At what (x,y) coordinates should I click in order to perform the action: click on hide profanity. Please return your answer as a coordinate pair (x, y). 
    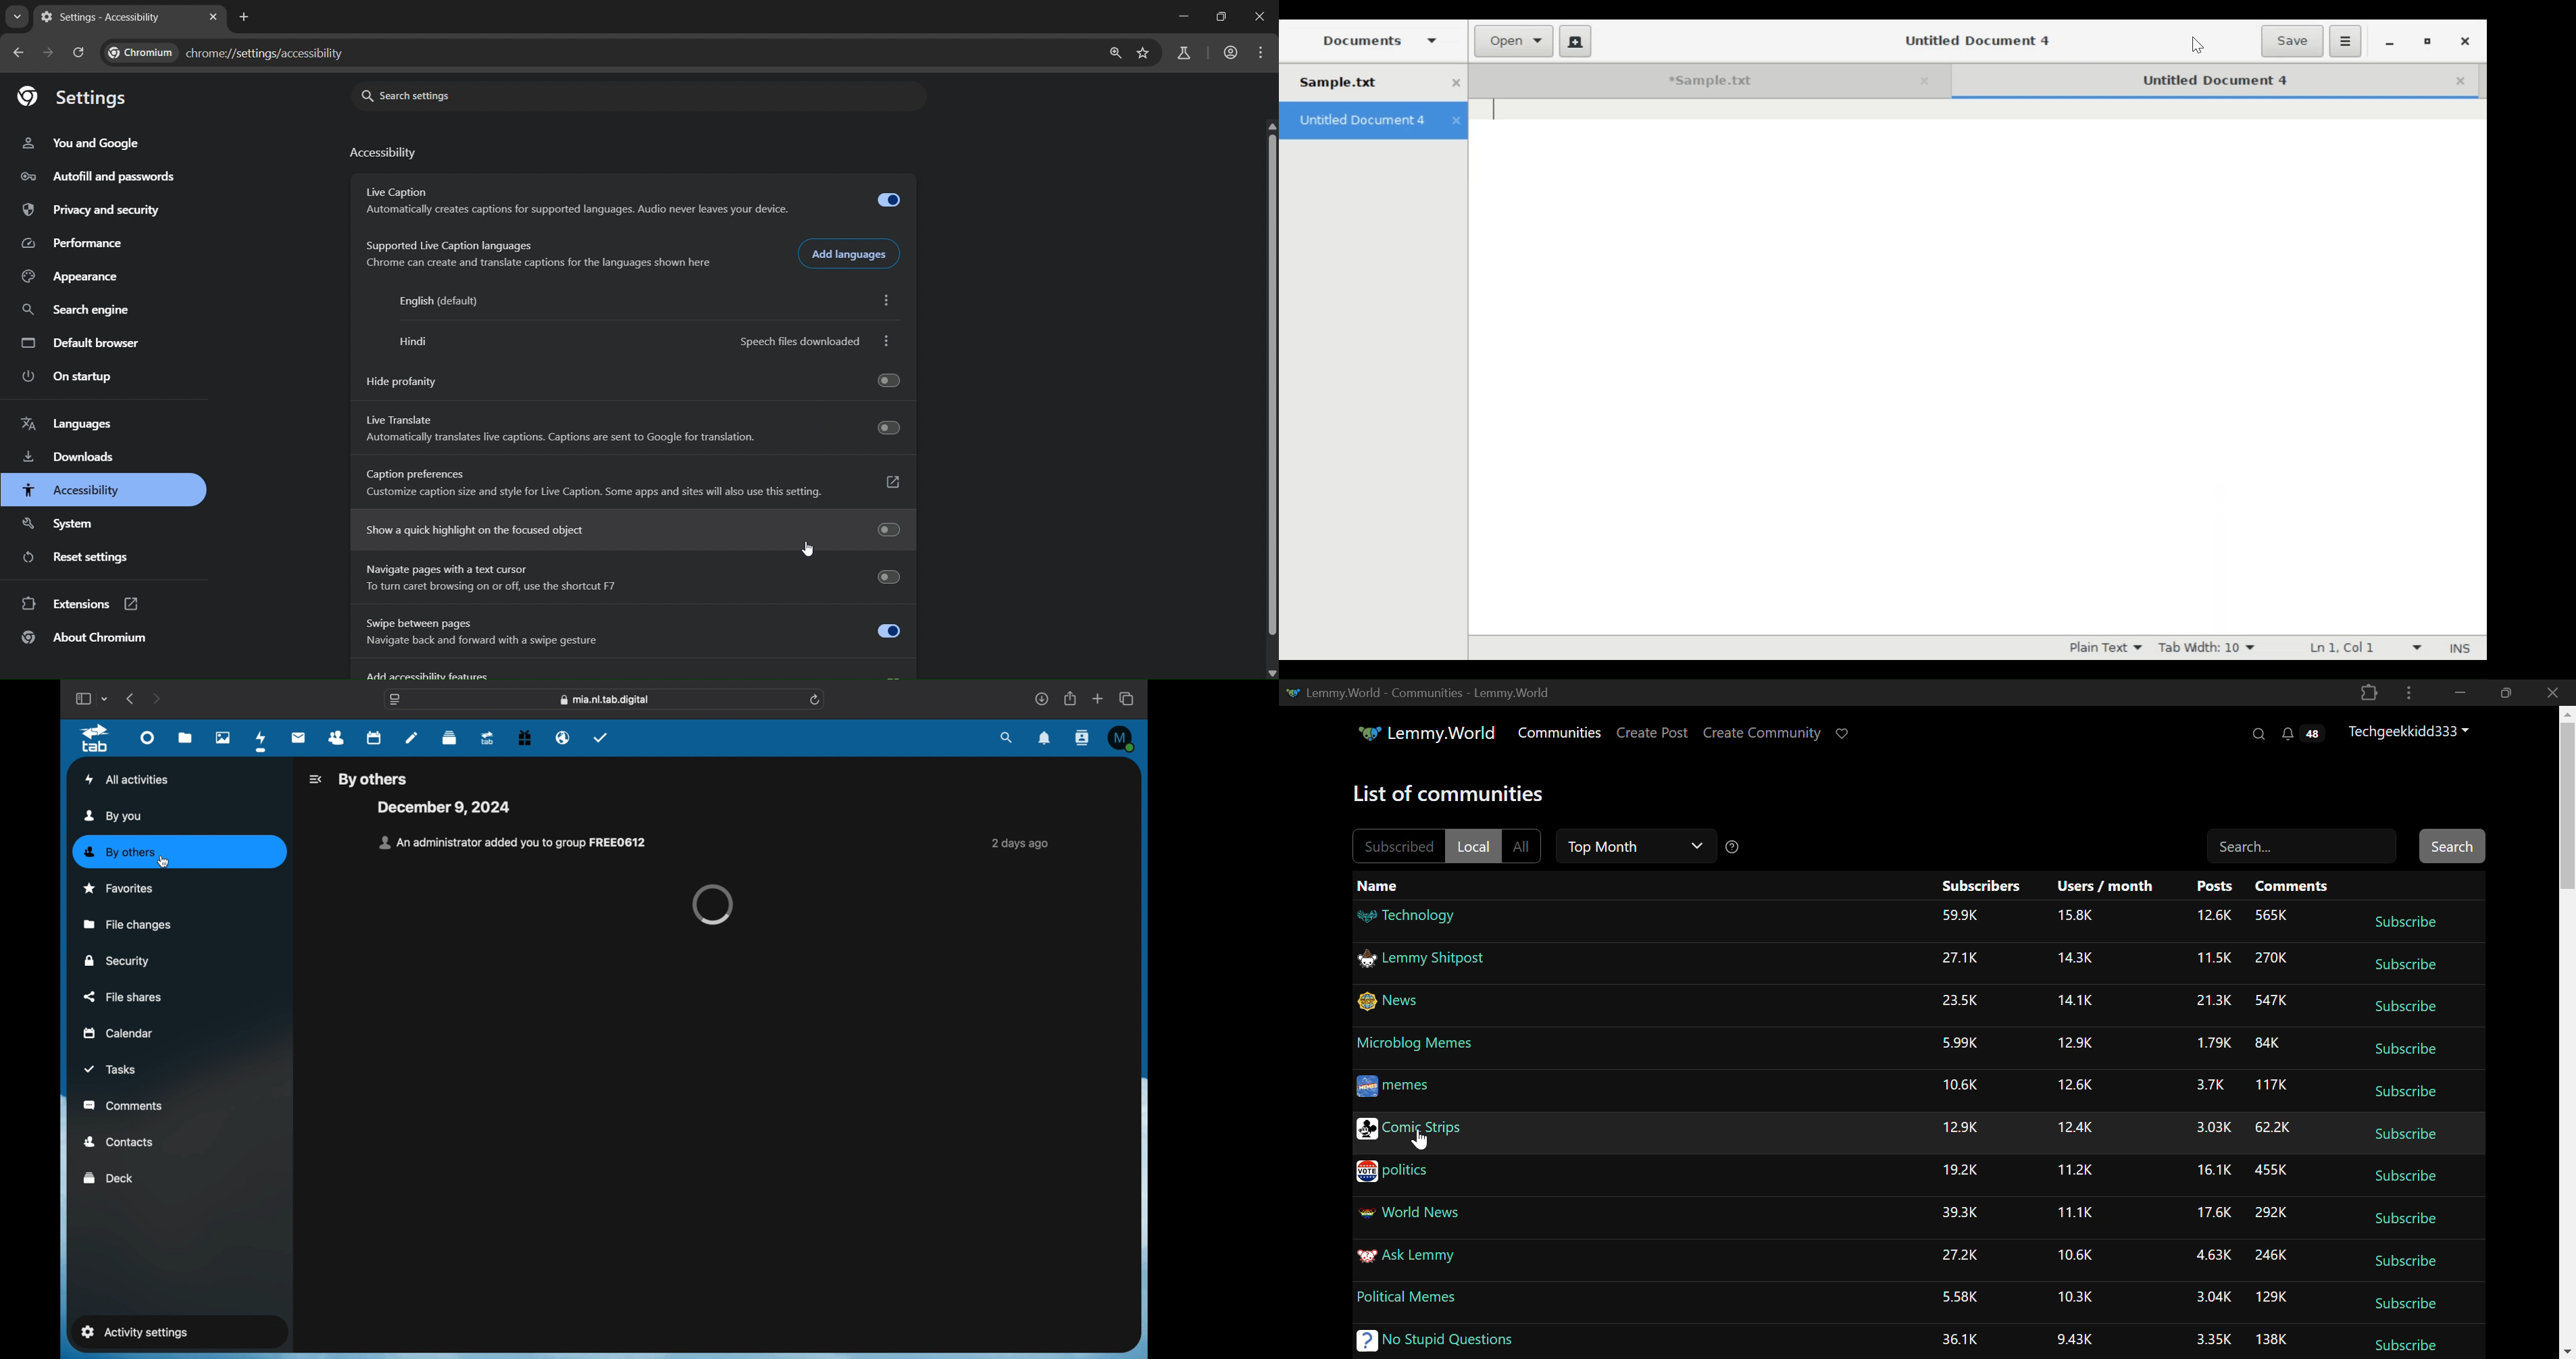
    Looking at the image, I should click on (636, 376).